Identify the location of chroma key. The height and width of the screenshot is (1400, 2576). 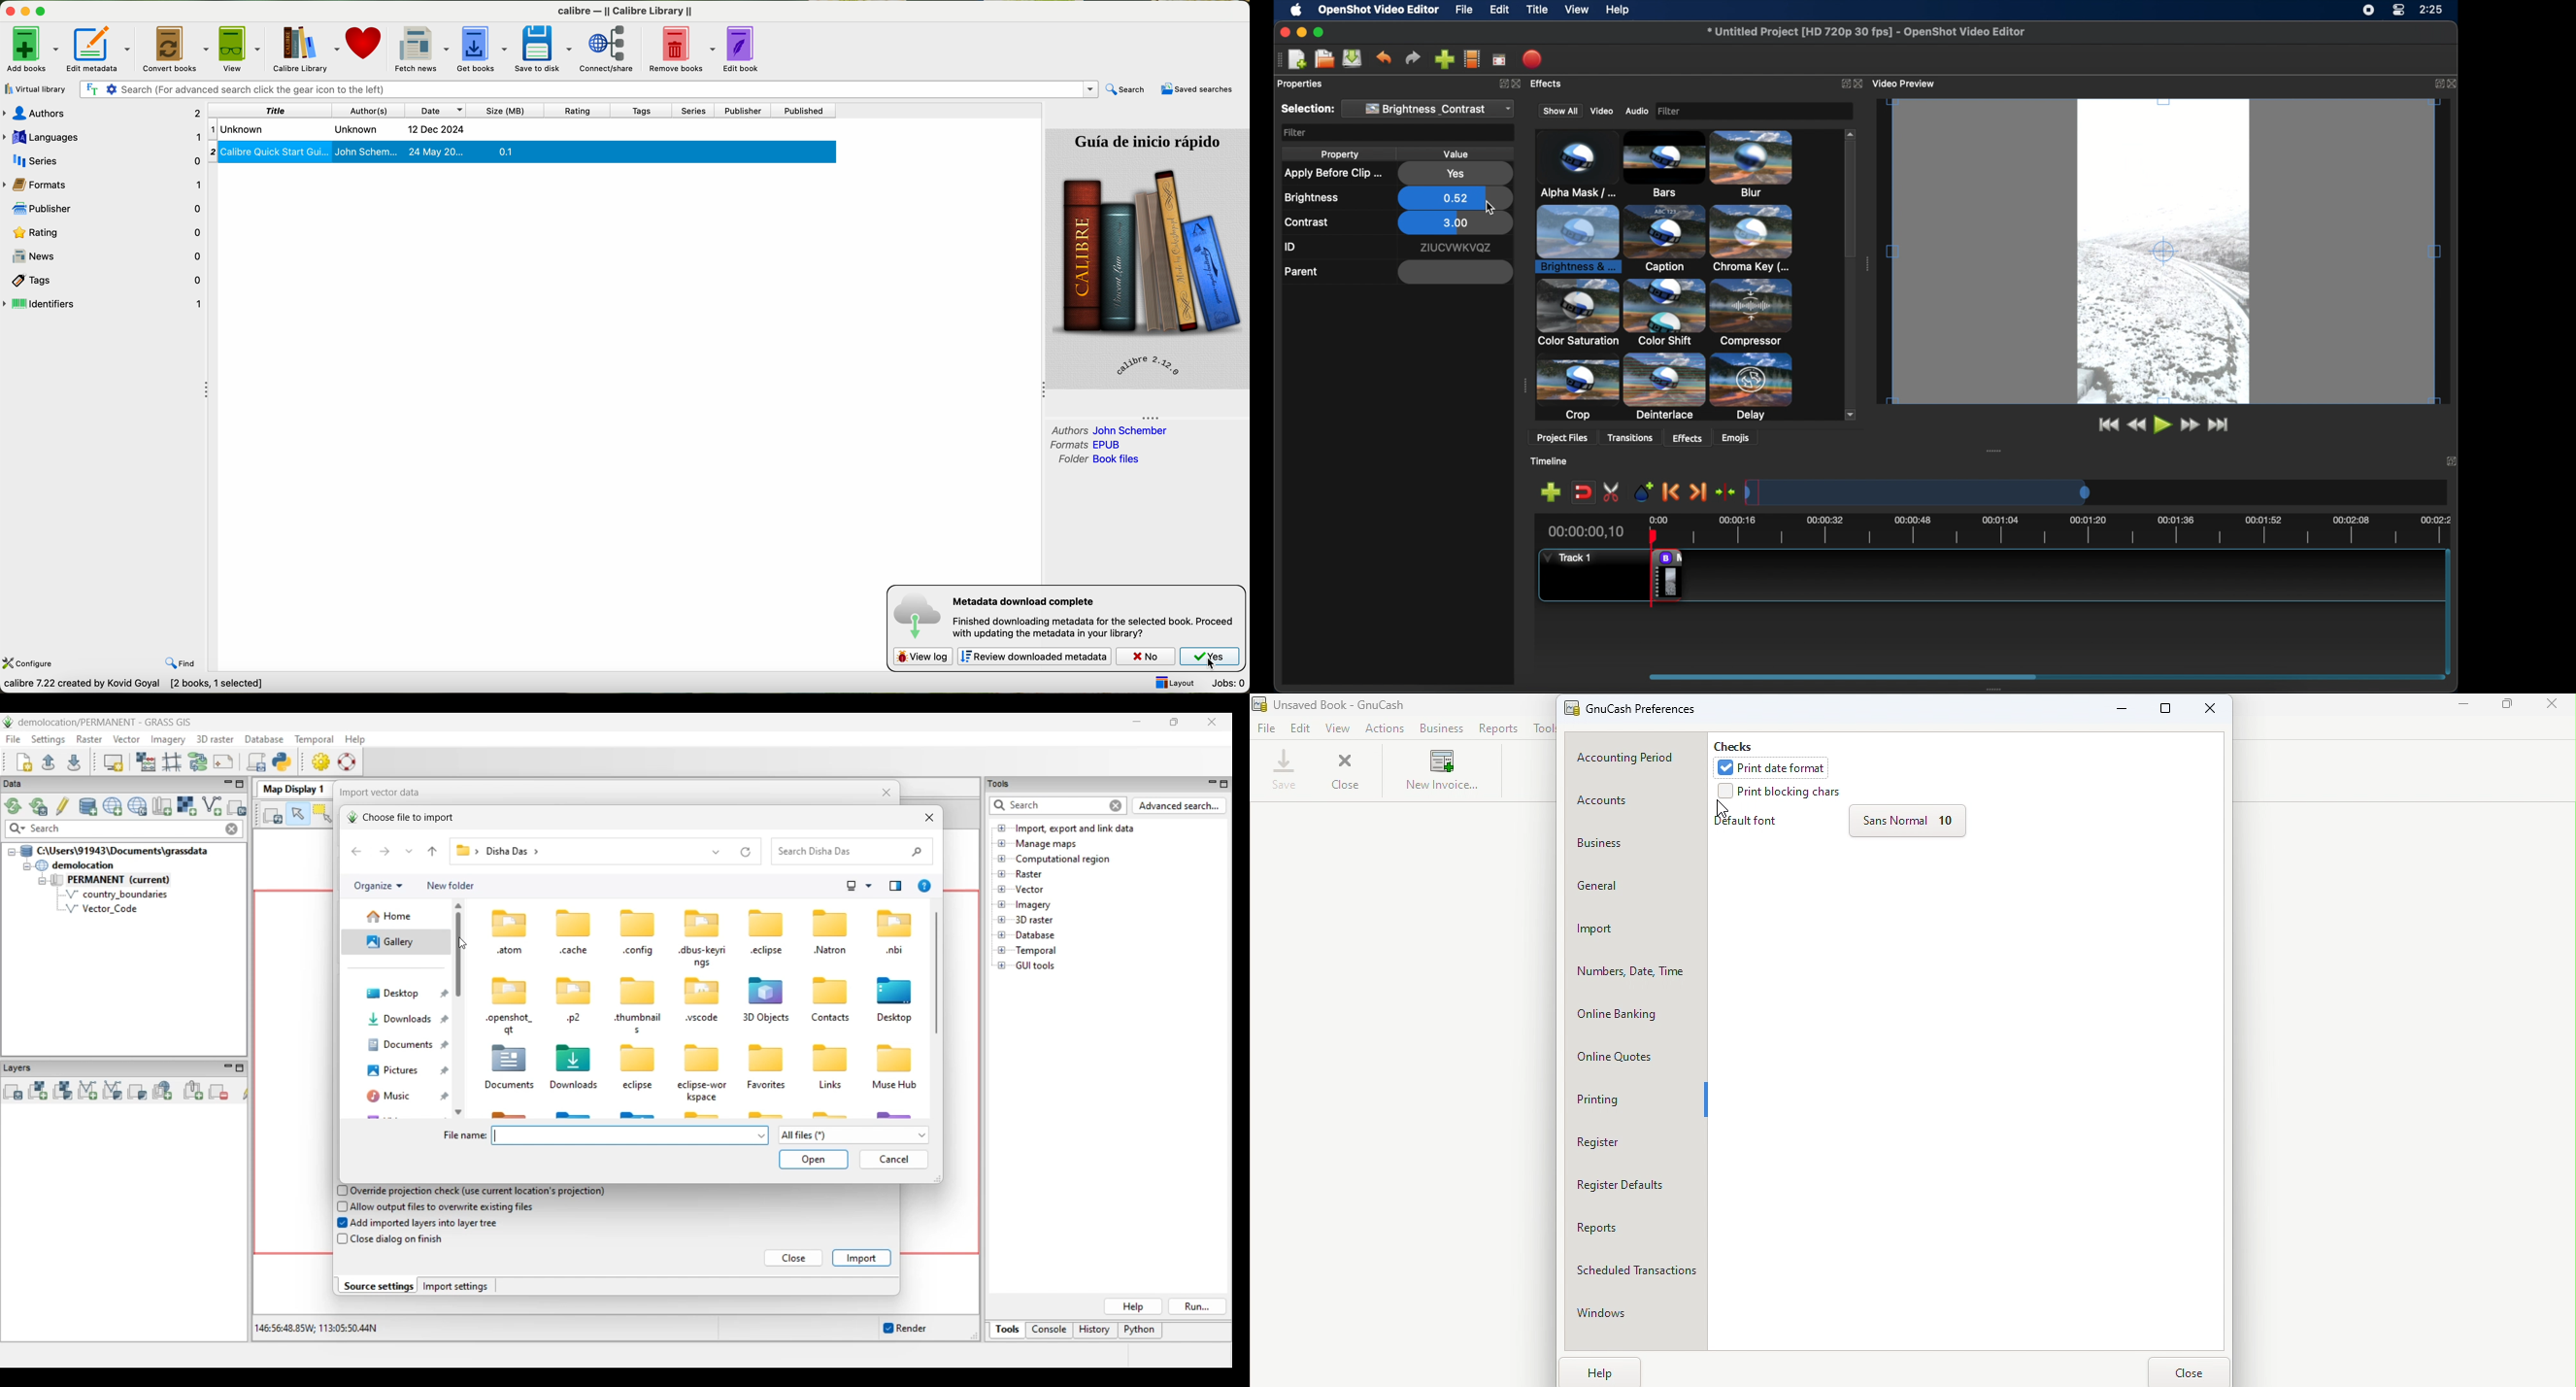
(1578, 239).